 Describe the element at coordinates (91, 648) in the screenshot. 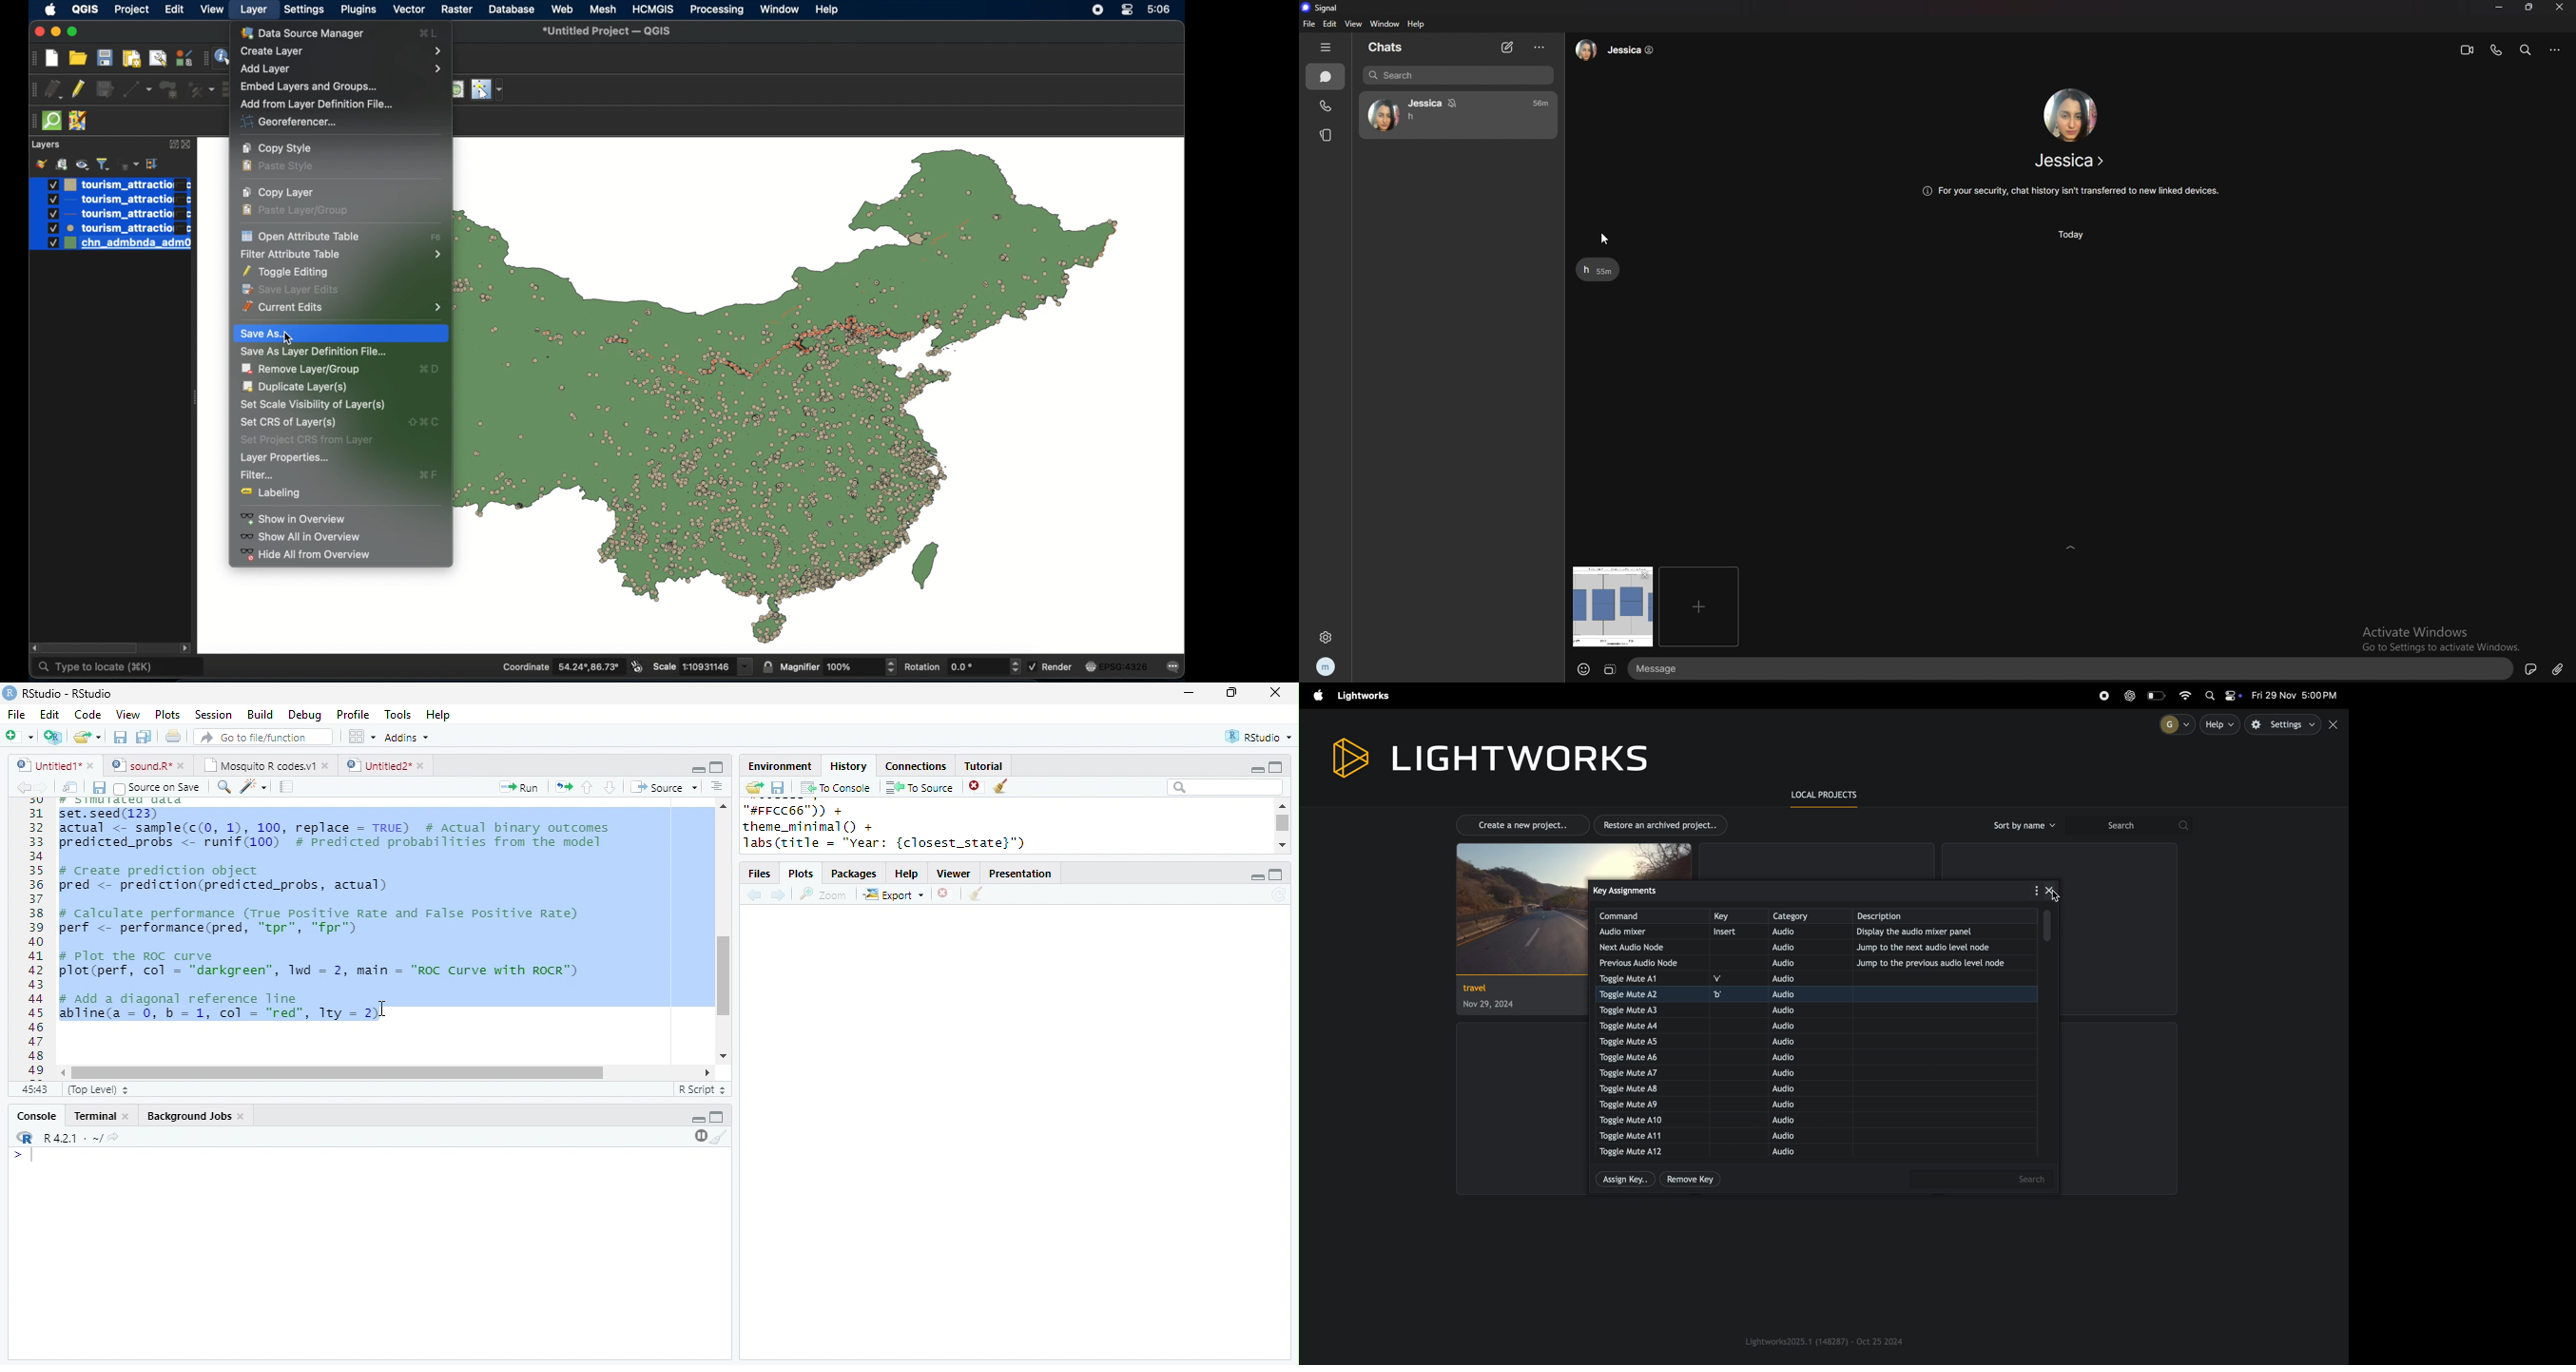

I see `scroll box` at that location.